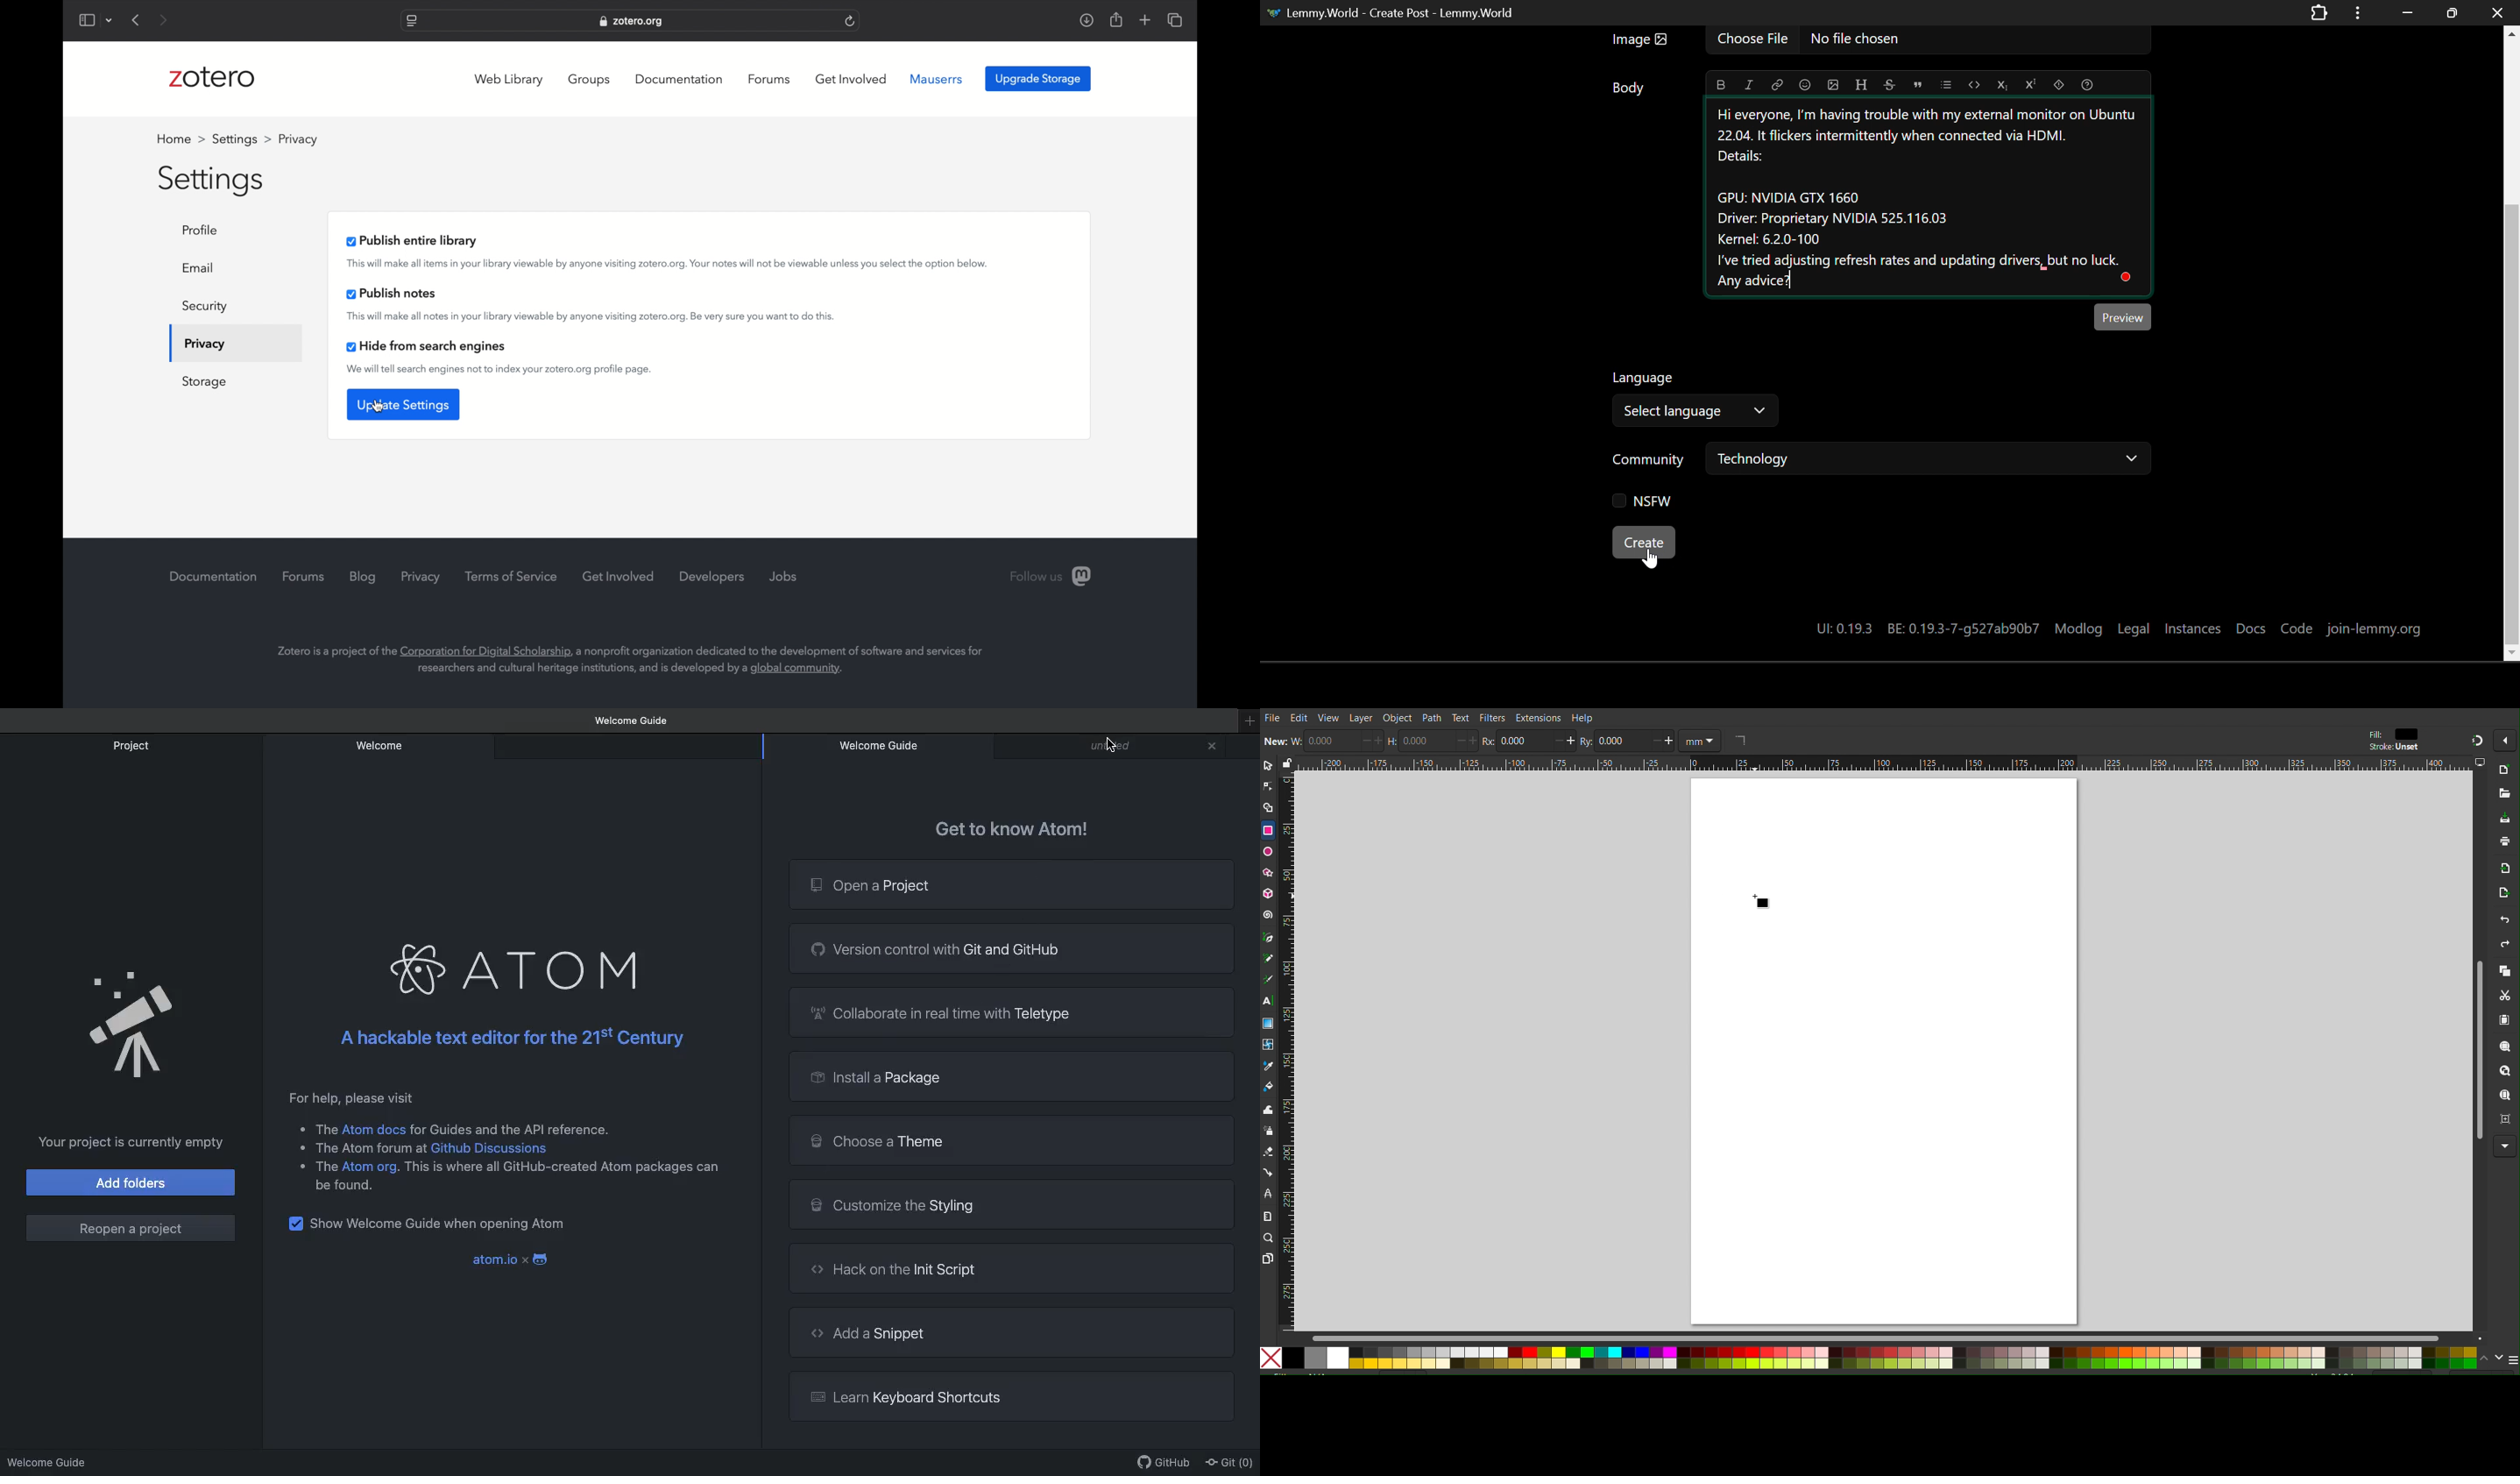 The width and height of the screenshot is (2520, 1484). Describe the element at coordinates (1883, 461) in the screenshot. I see `Community: Technology` at that location.